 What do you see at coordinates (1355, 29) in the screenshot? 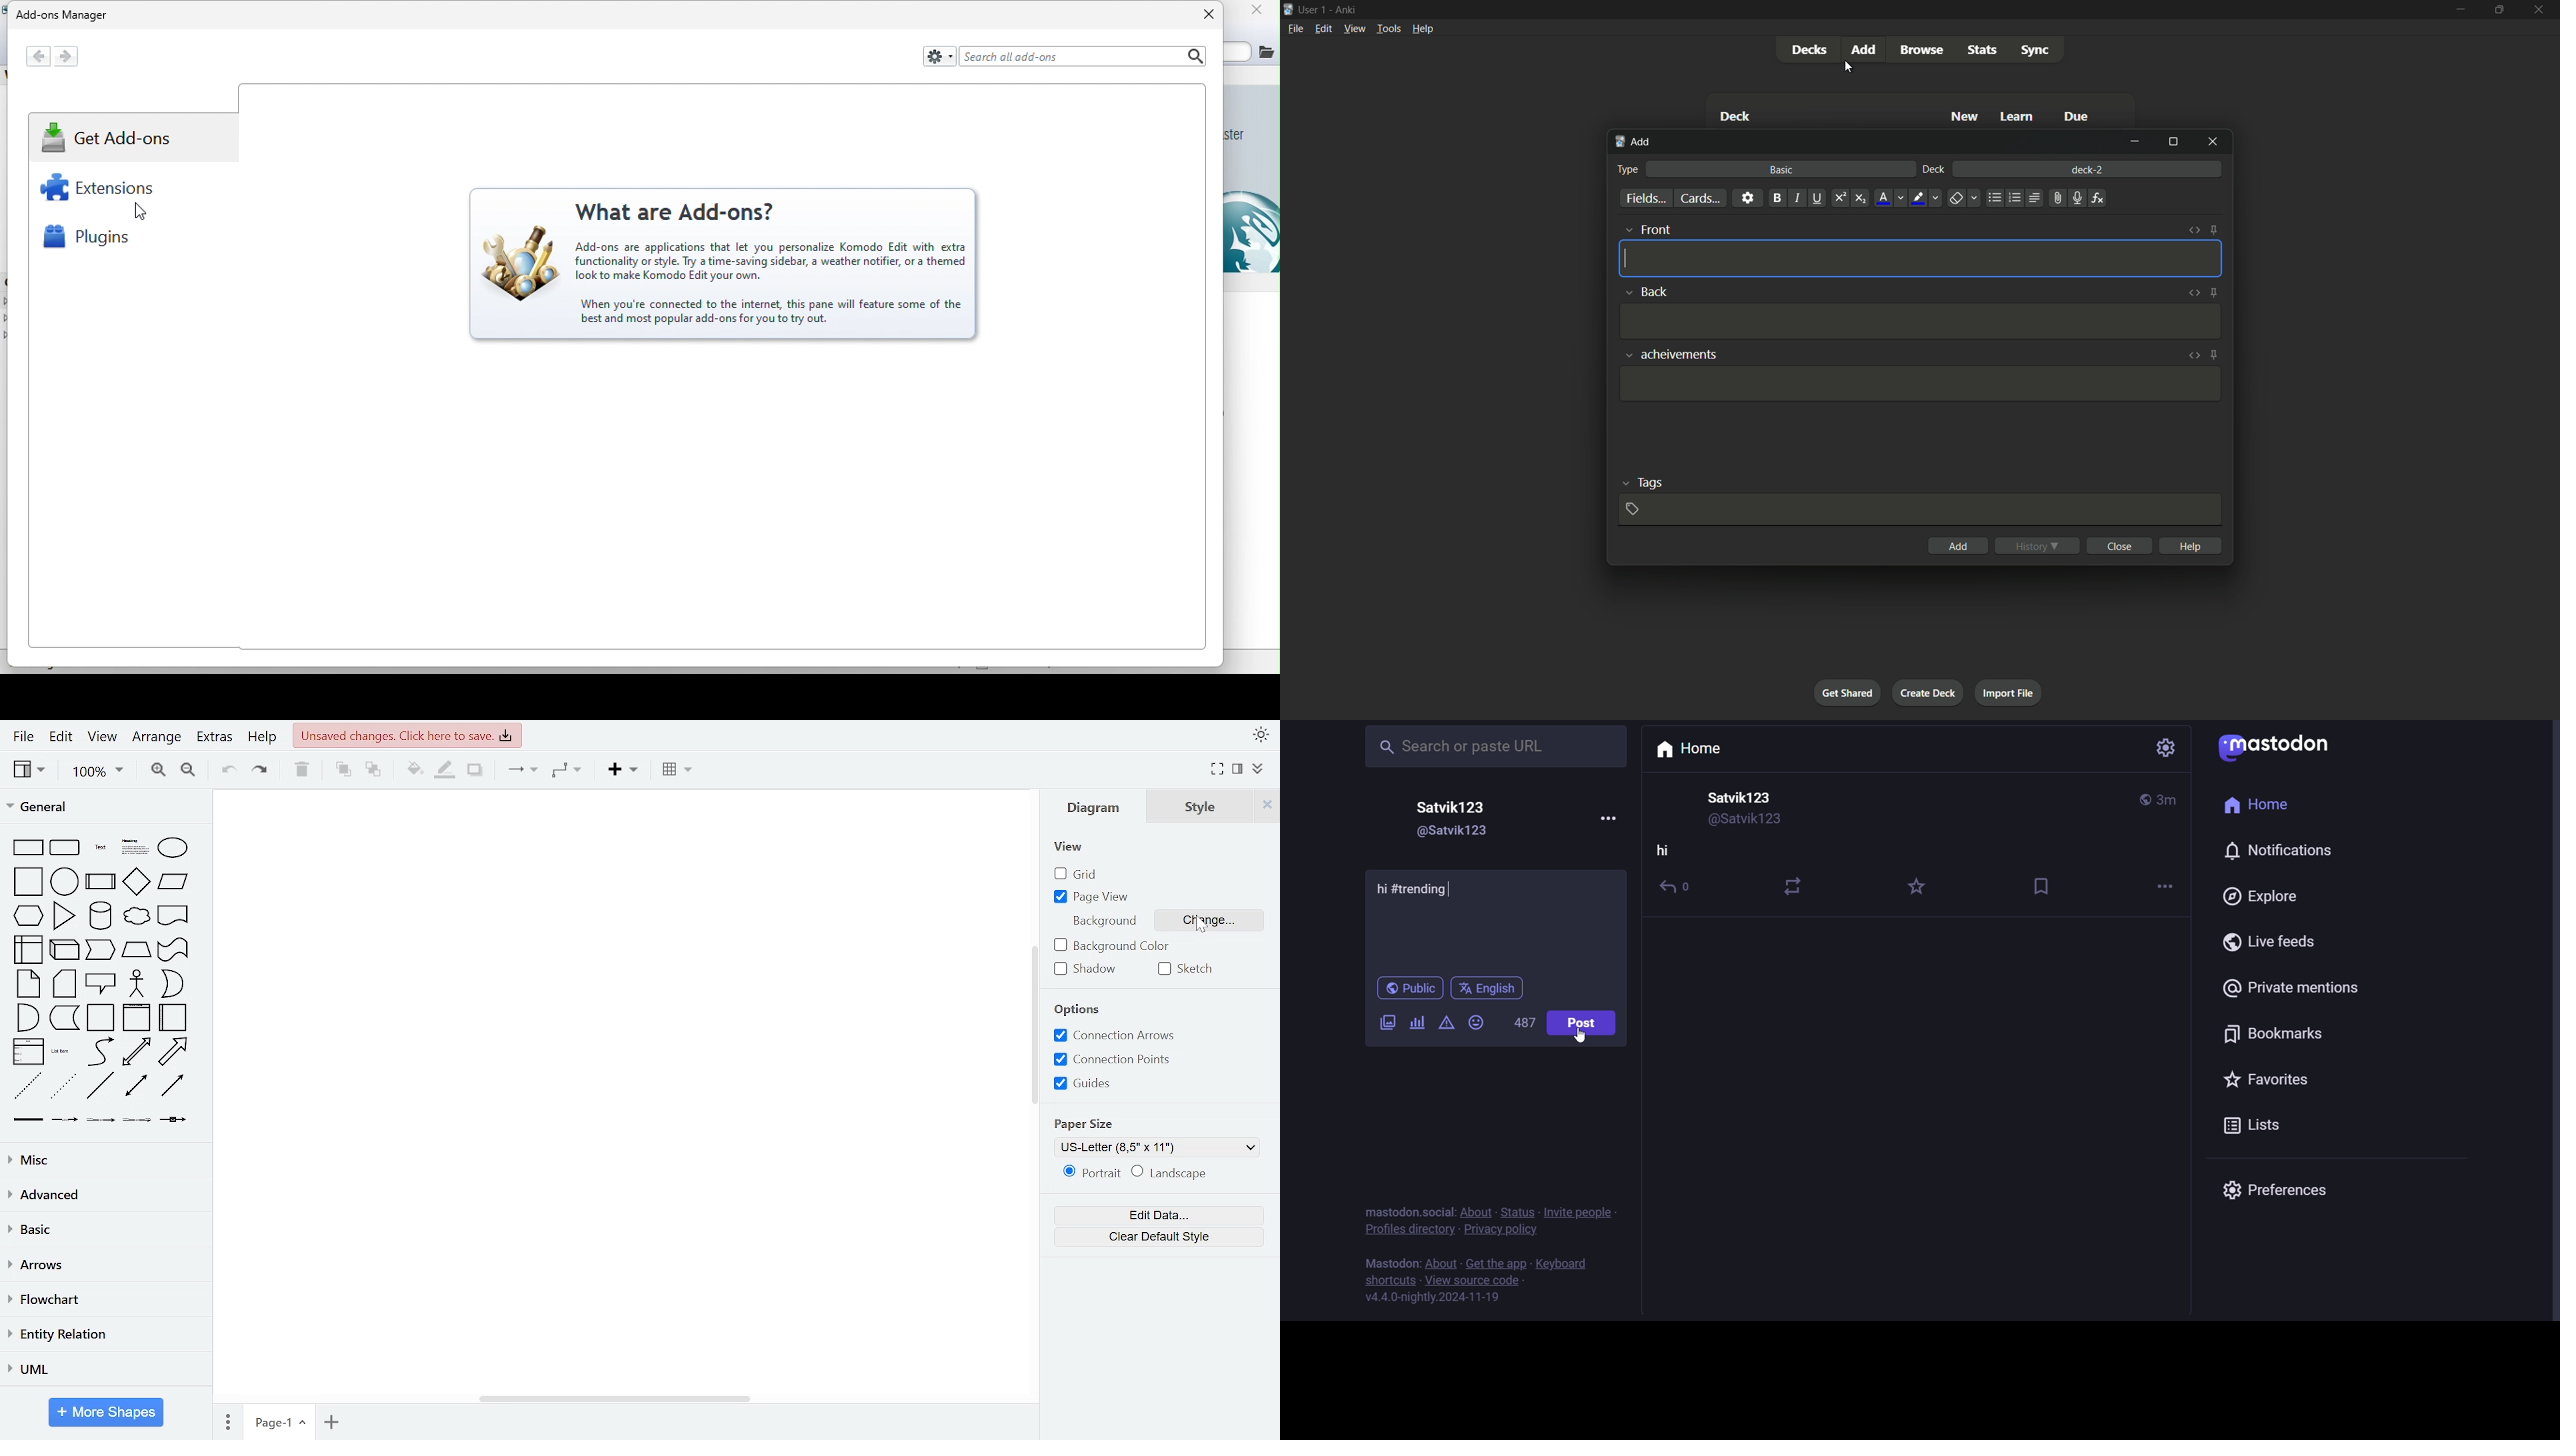
I see `view menu` at bounding box center [1355, 29].